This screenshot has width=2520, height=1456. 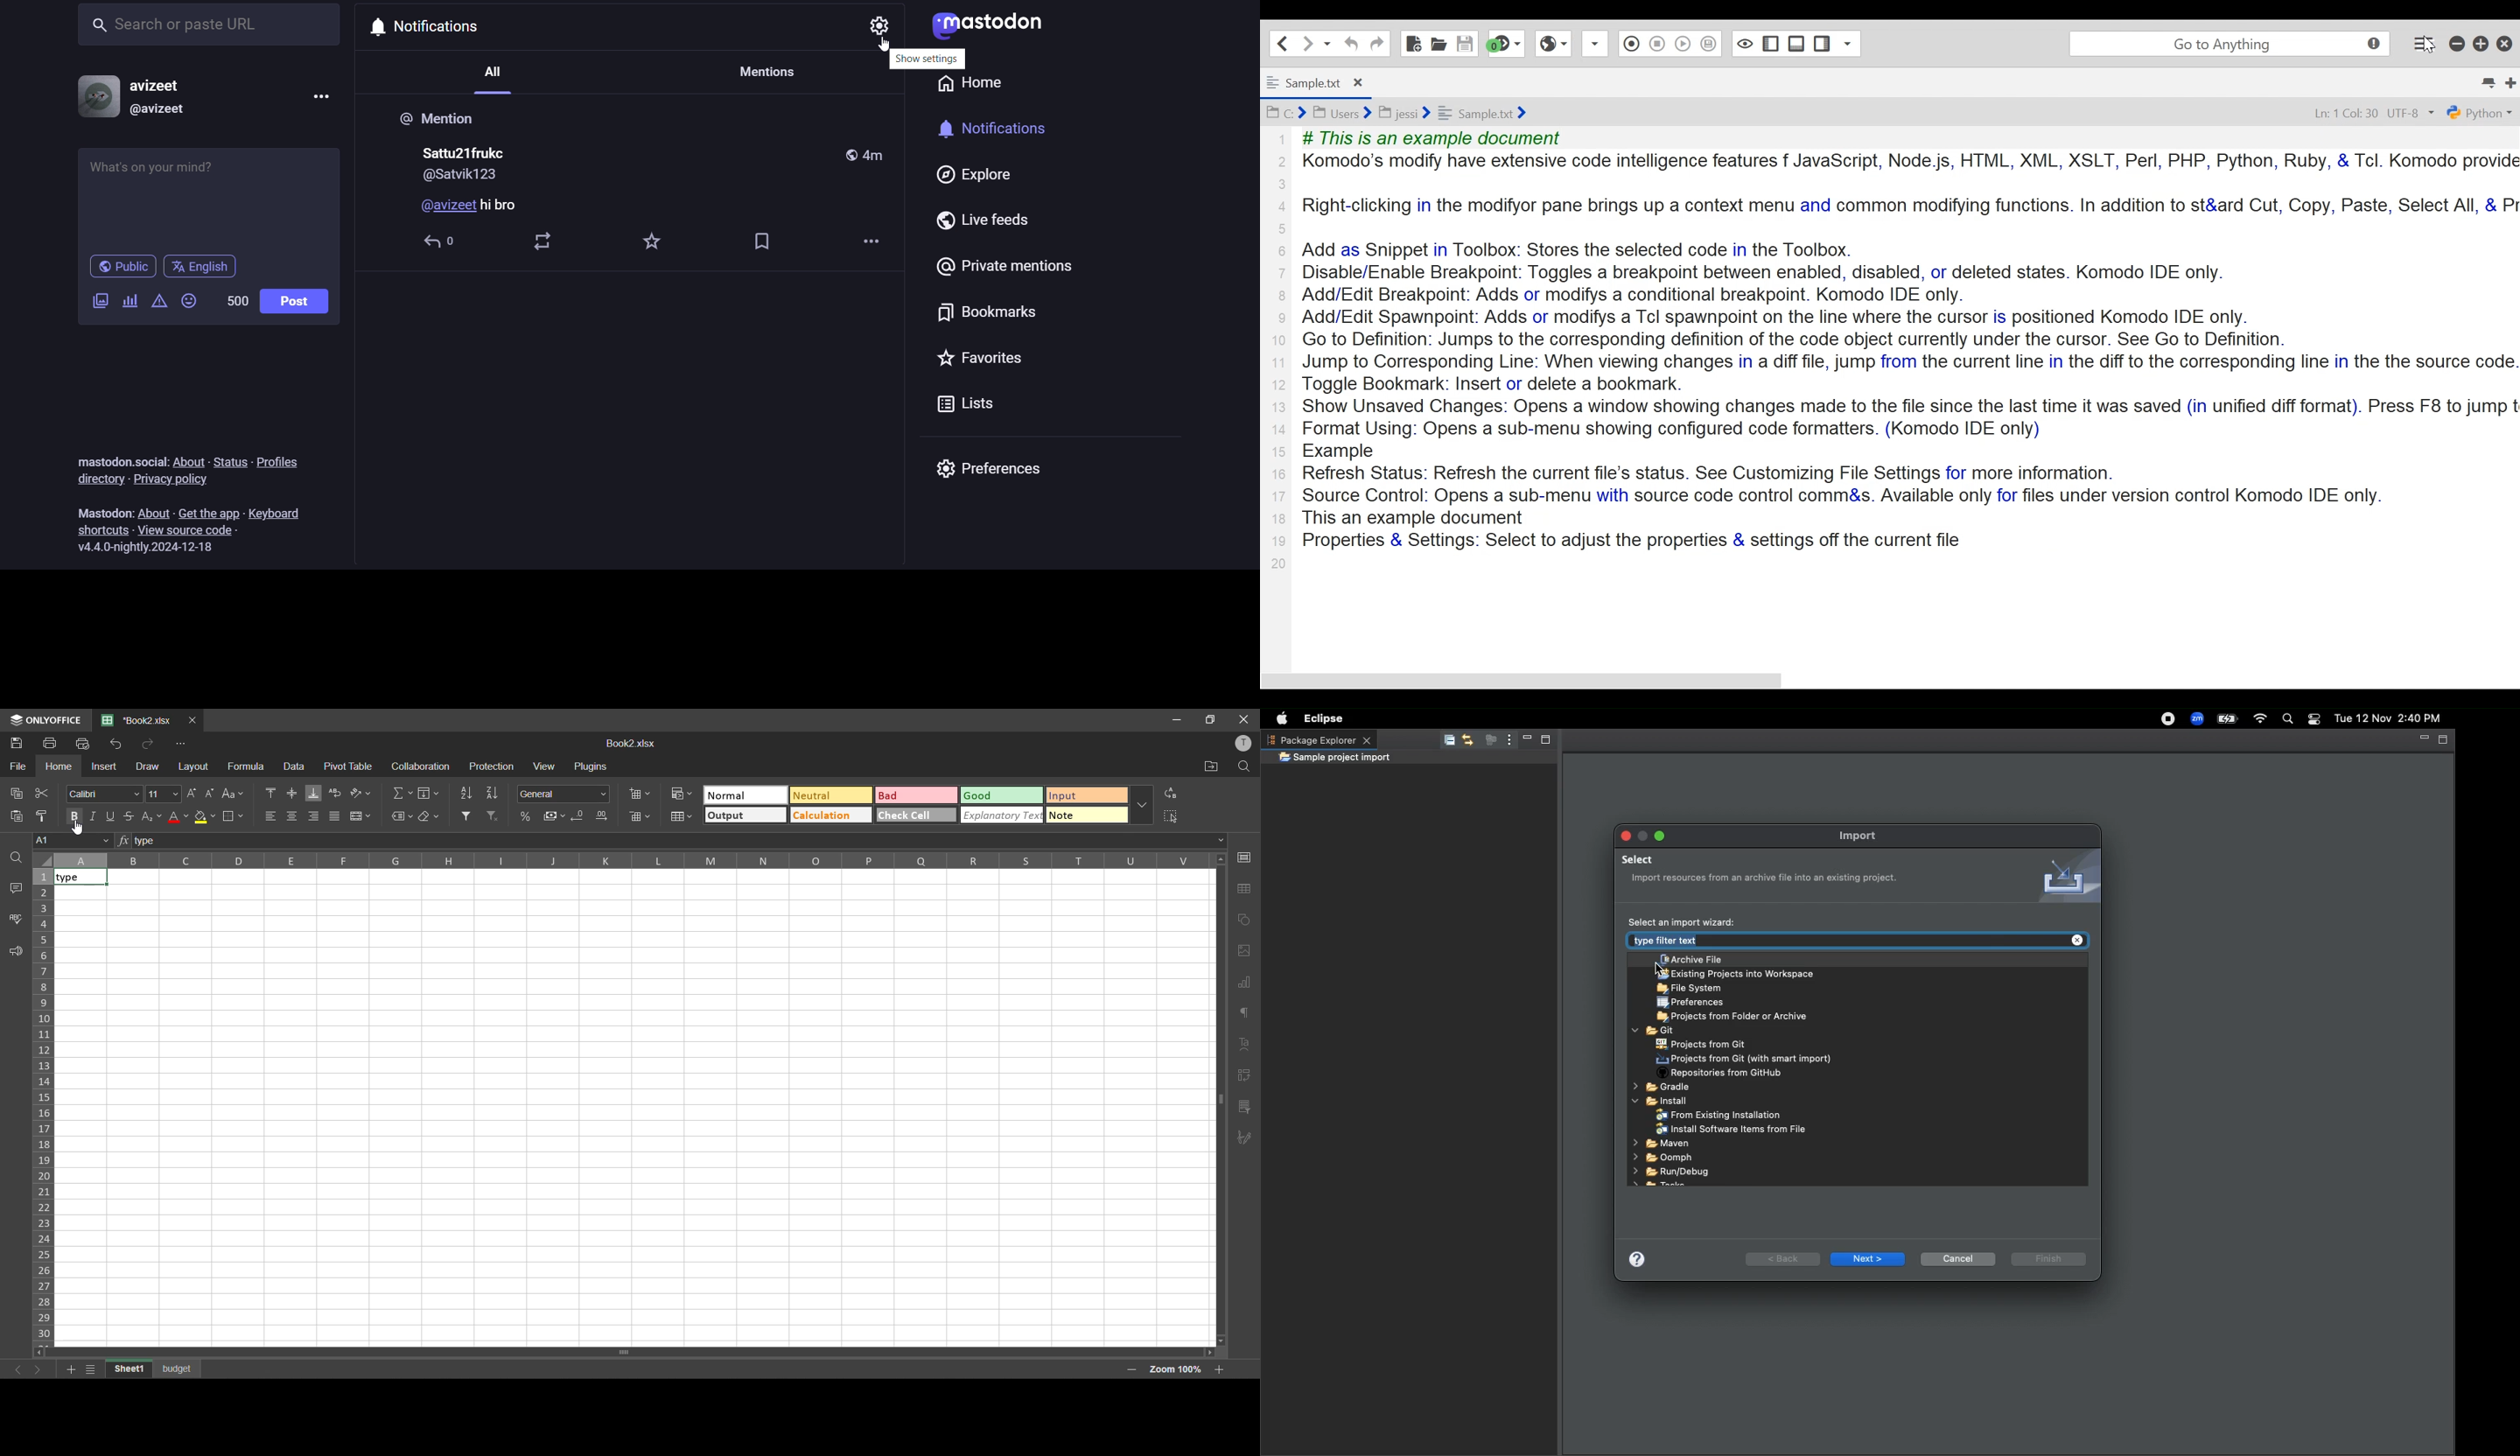 I want to click on bookmark, so click(x=764, y=242).